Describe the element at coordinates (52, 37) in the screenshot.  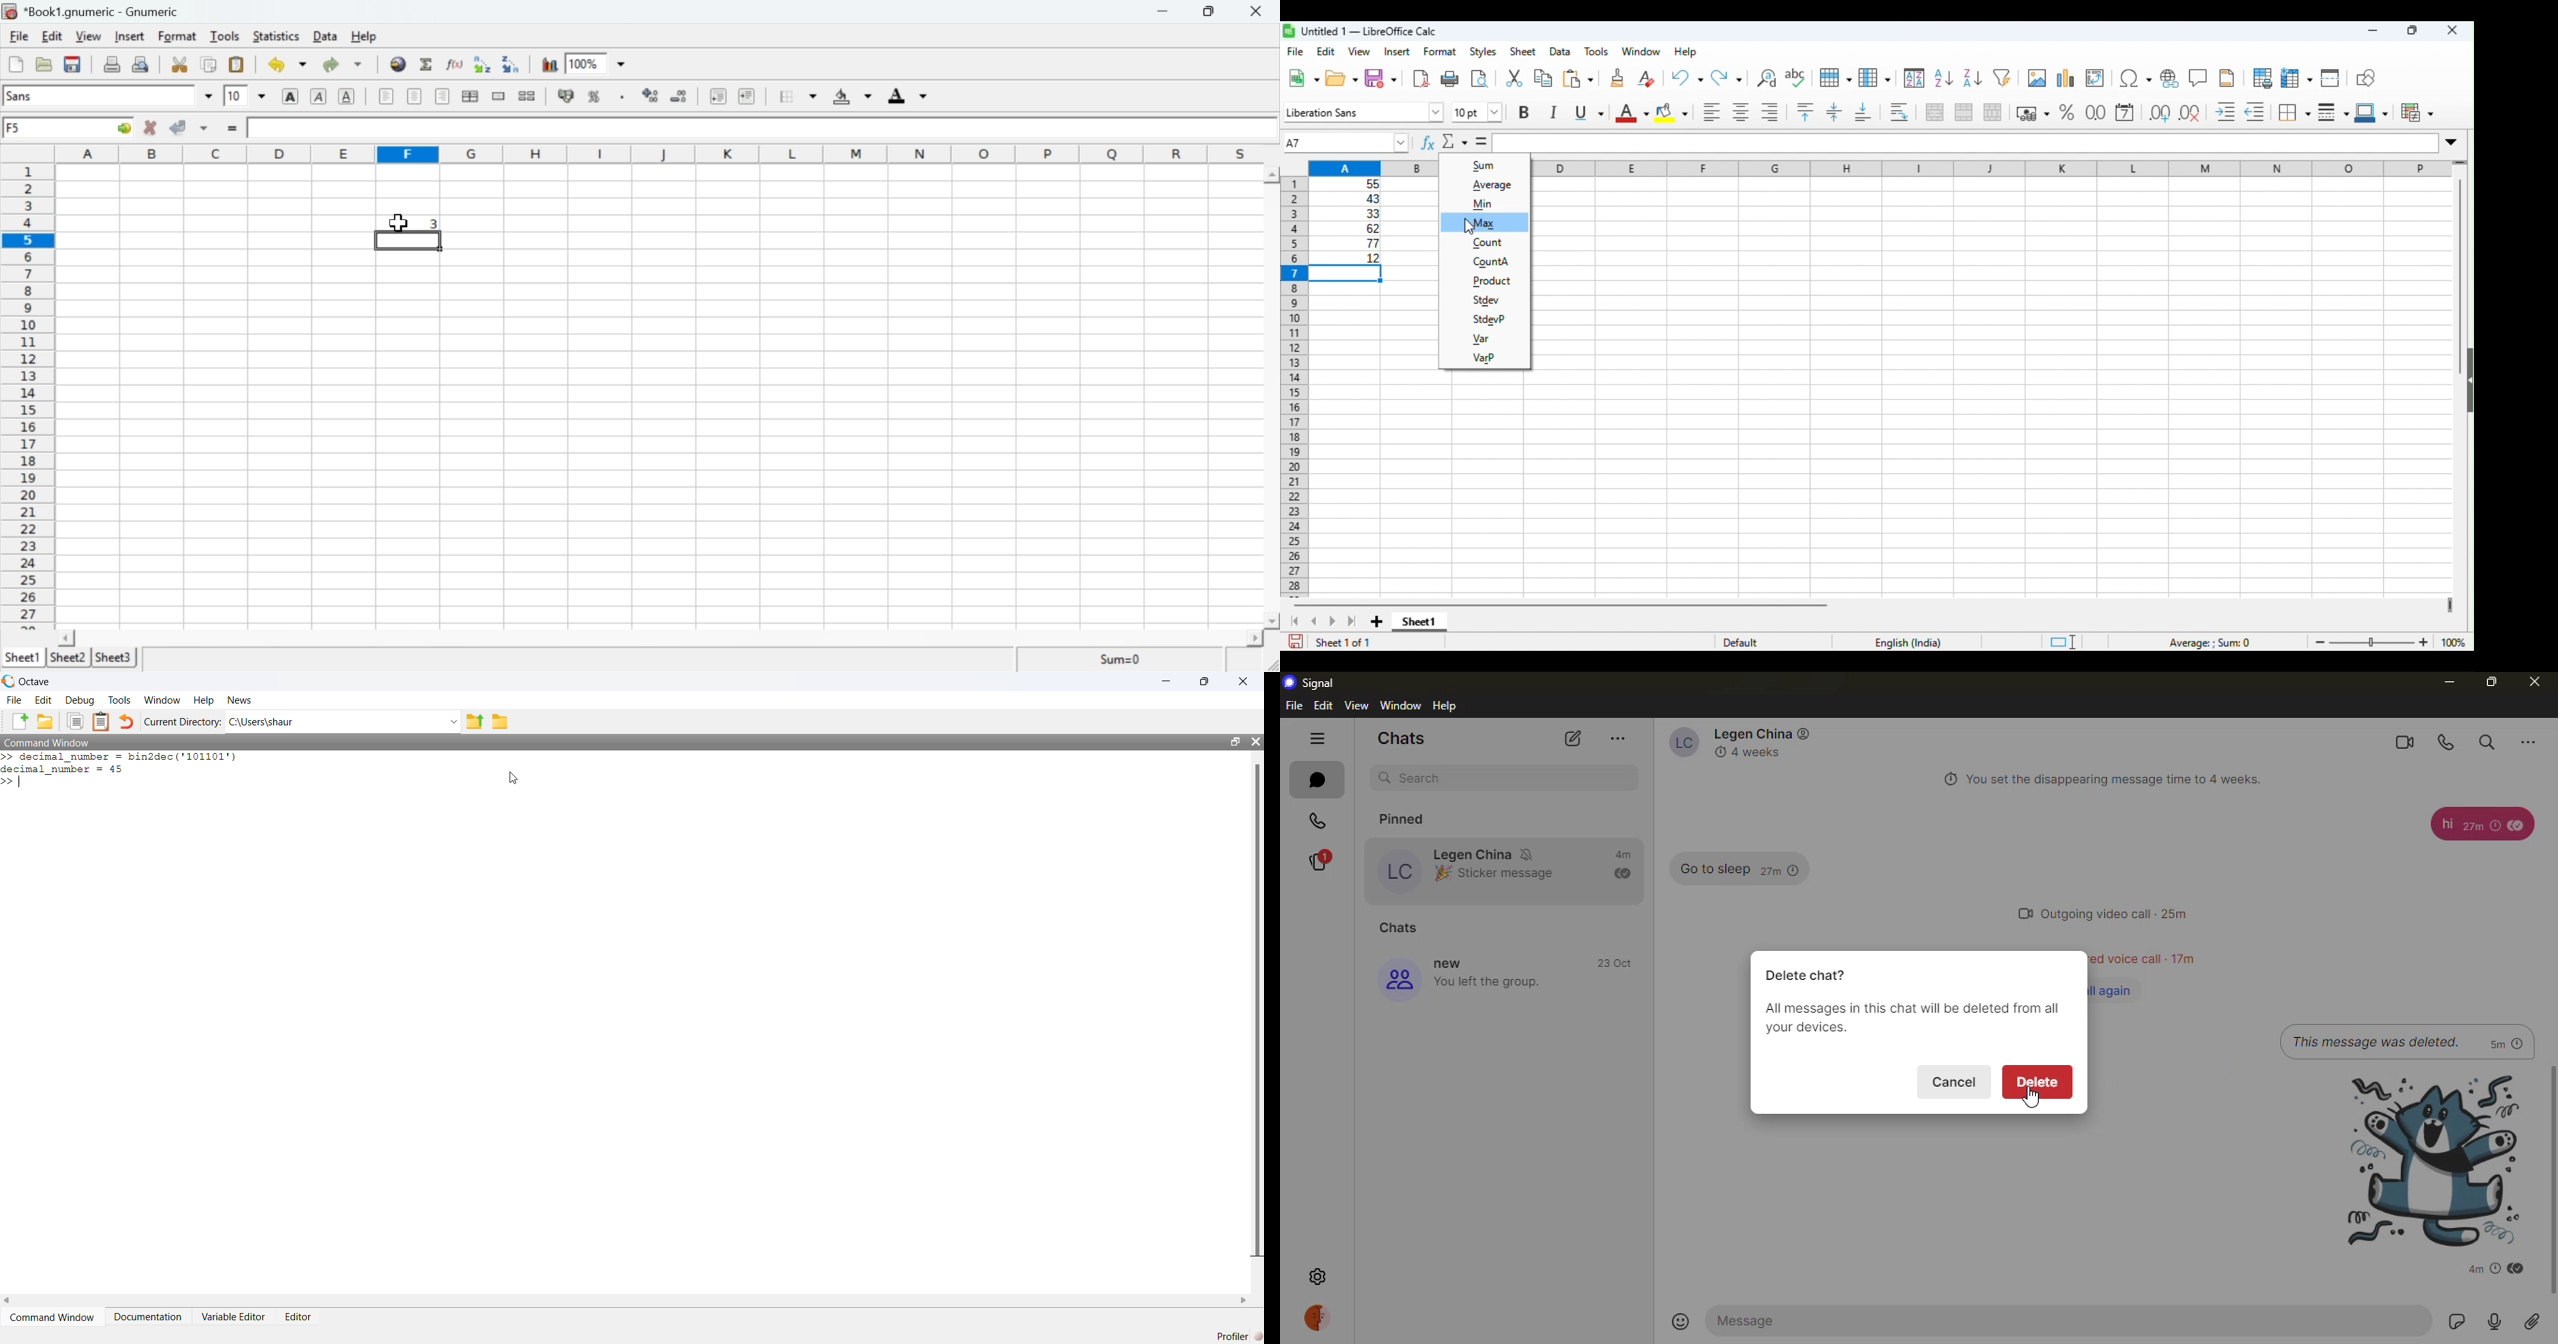
I see `Edit` at that location.